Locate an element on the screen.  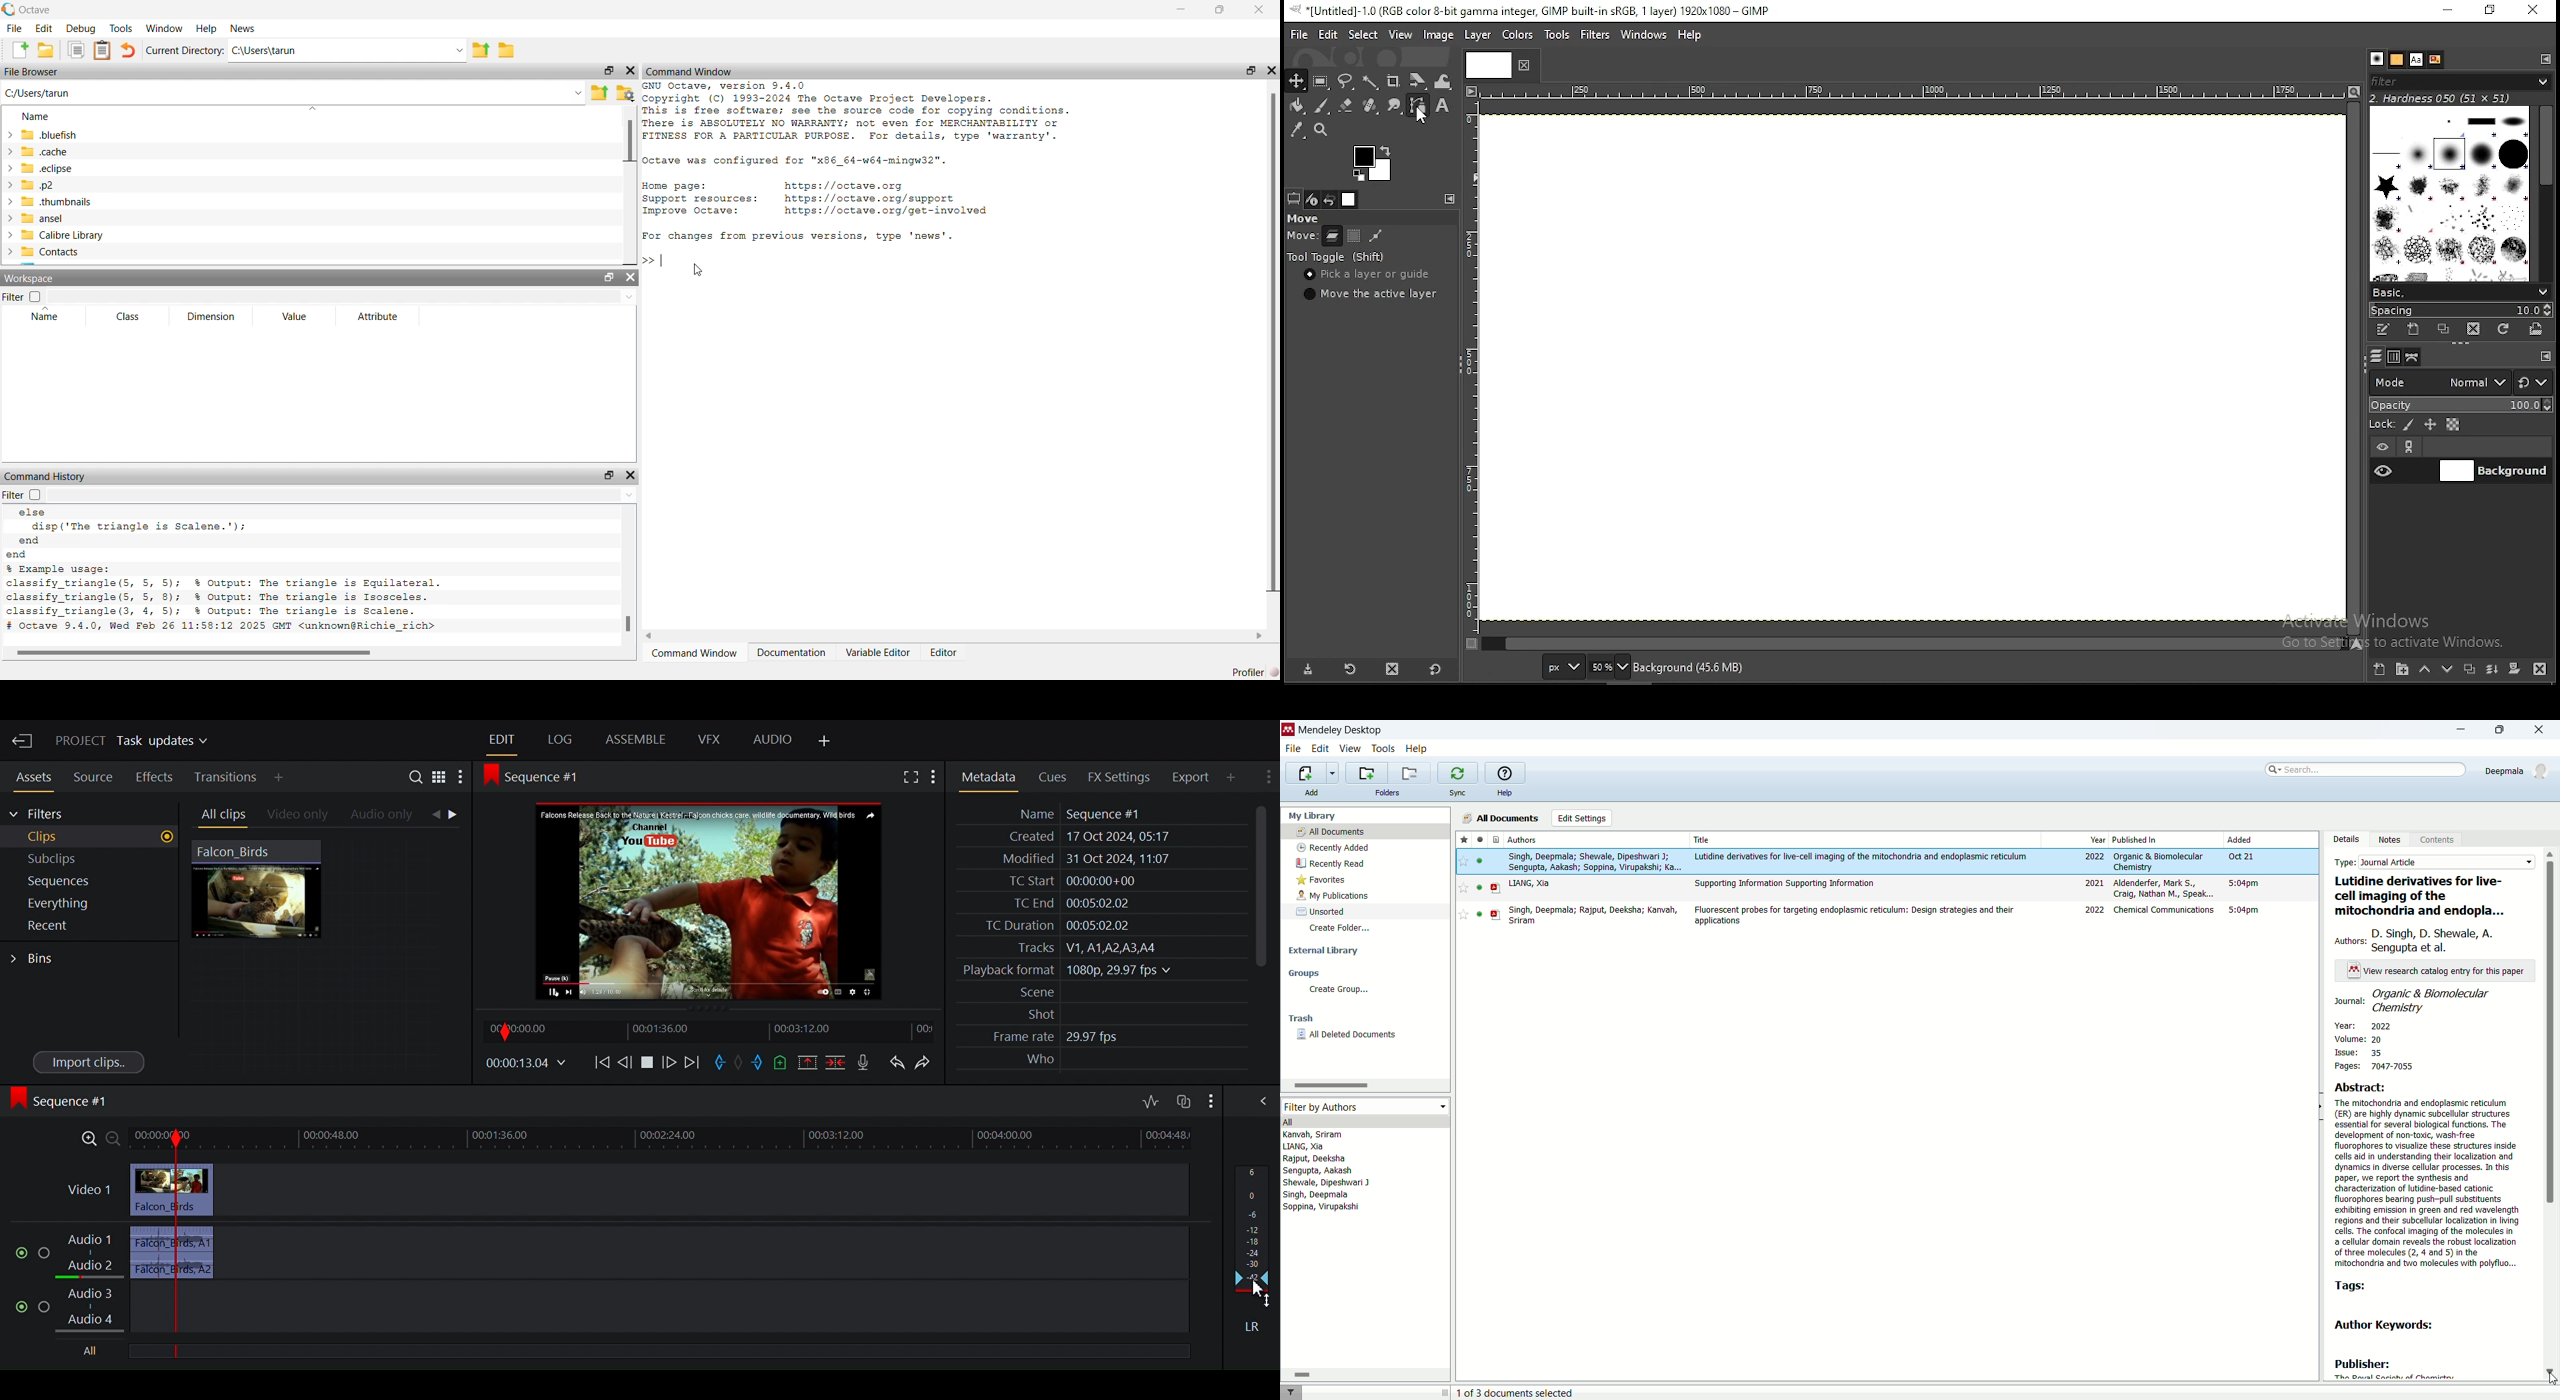
remove current folder is located at coordinates (1409, 773).